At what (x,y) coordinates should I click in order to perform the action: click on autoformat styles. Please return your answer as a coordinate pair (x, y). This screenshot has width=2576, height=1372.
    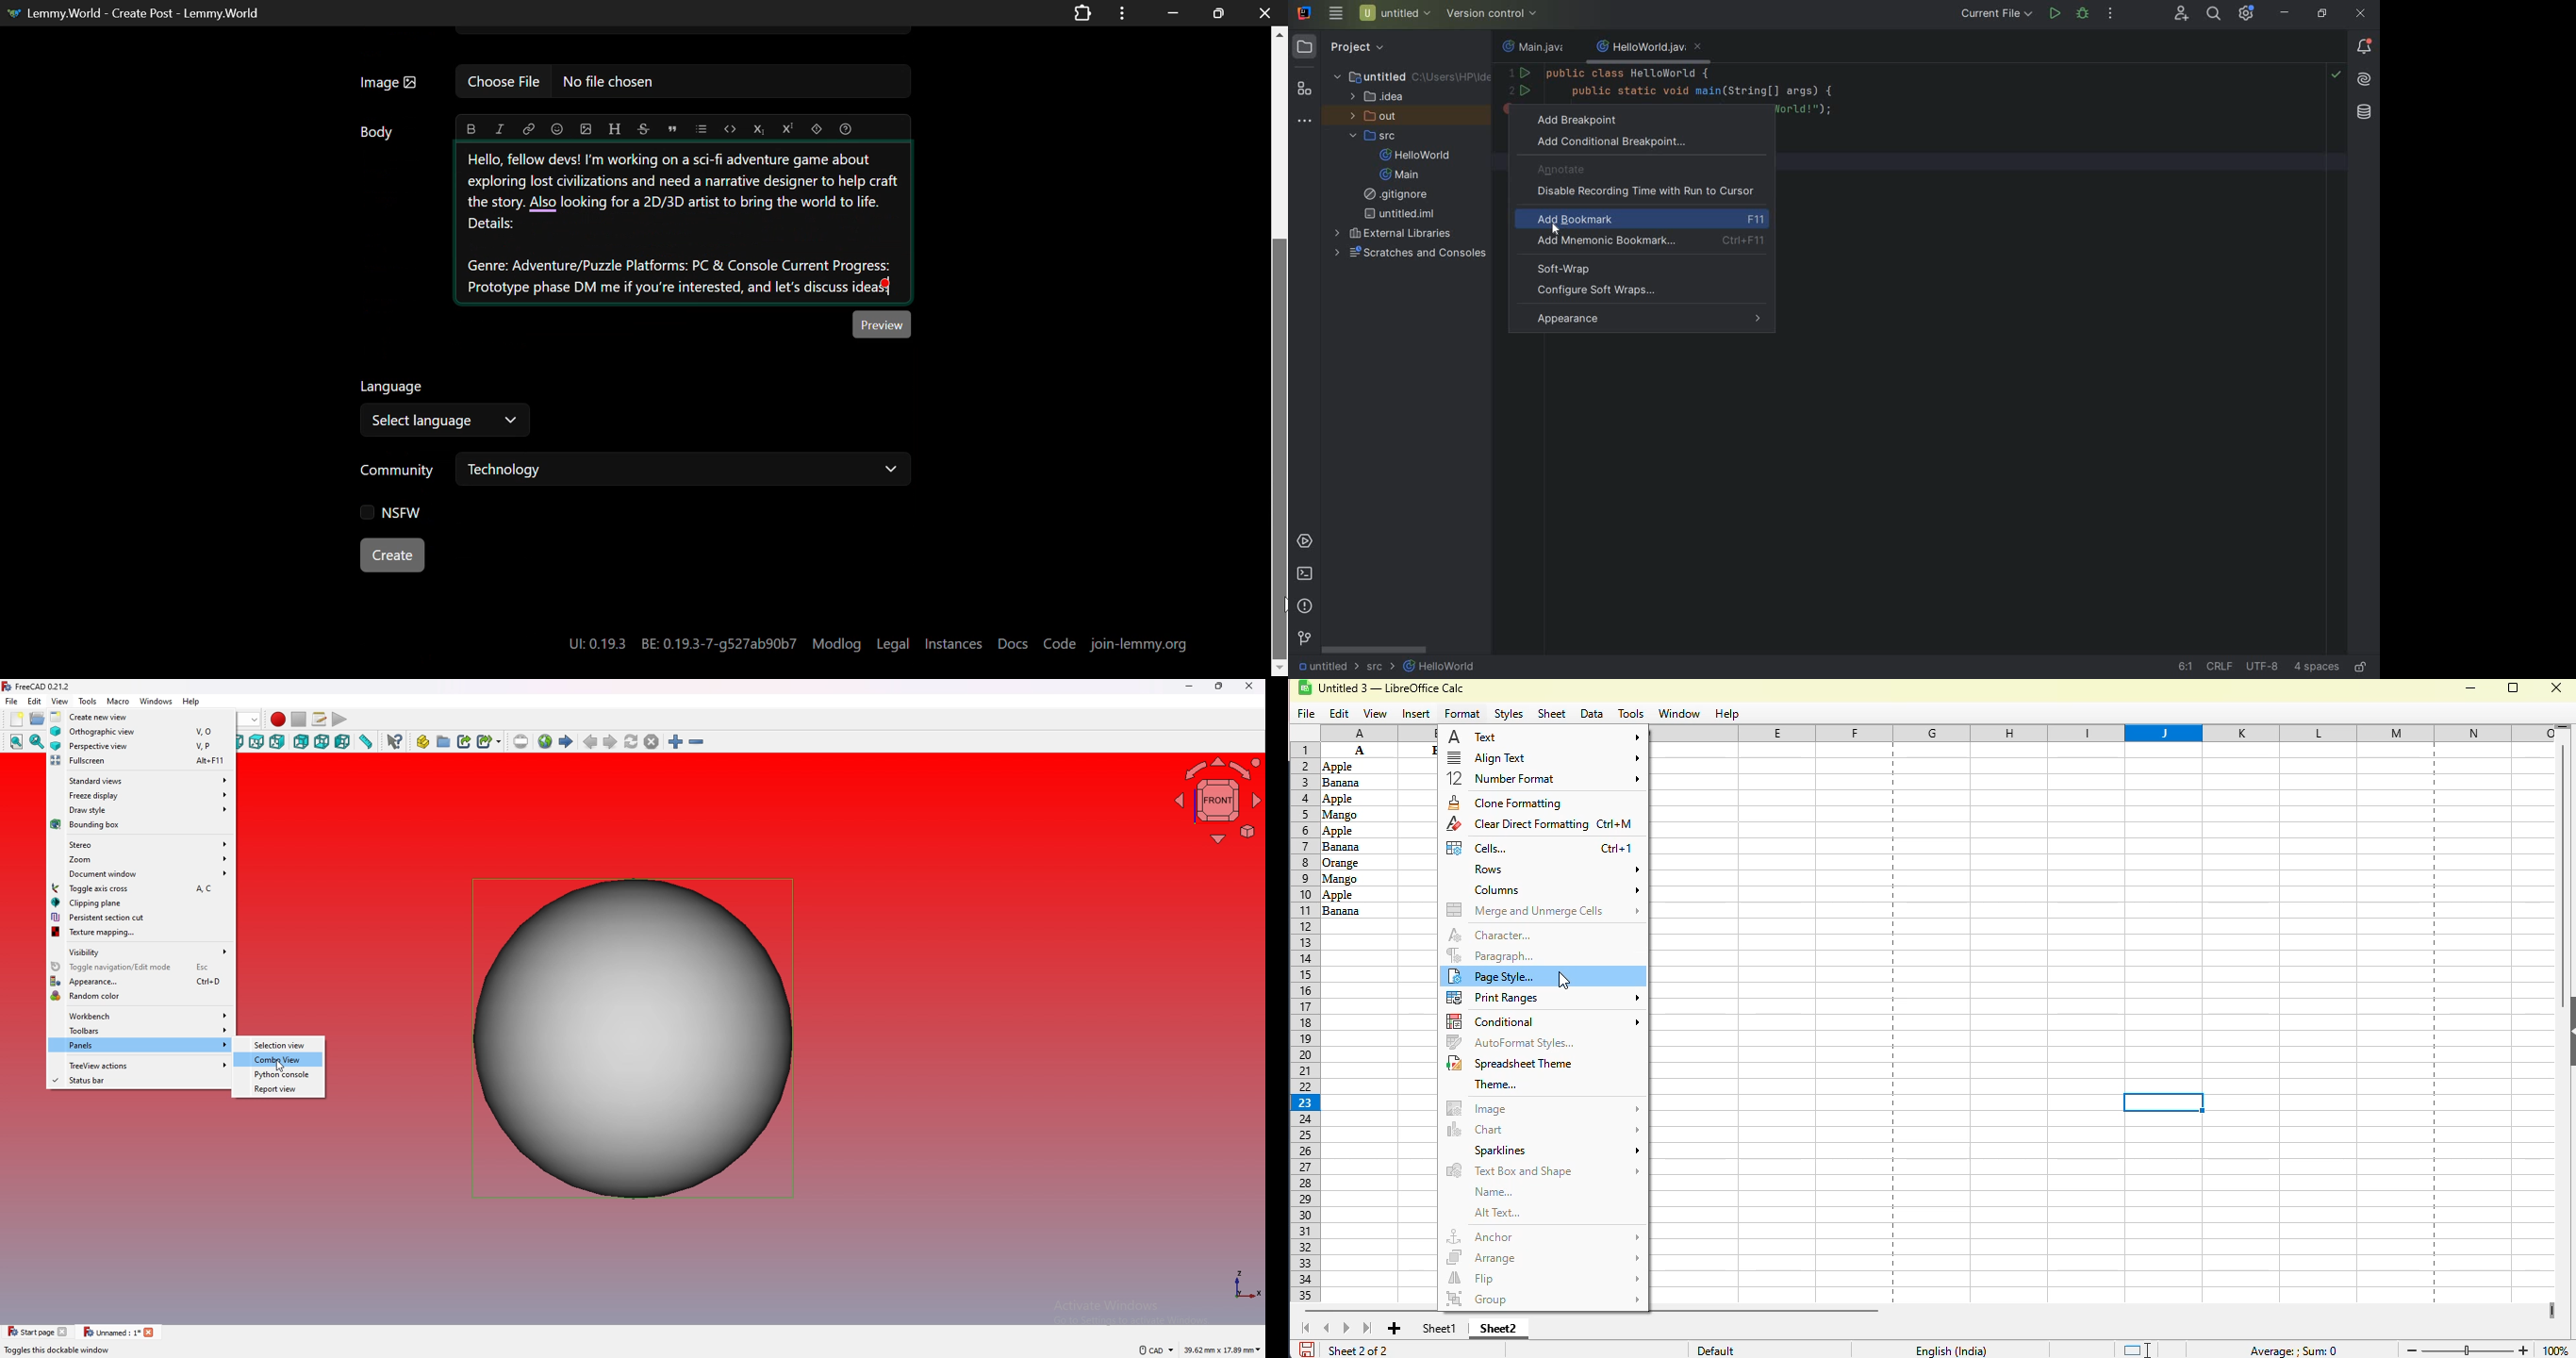
    Looking at the image, I should click on (1511, 1042).